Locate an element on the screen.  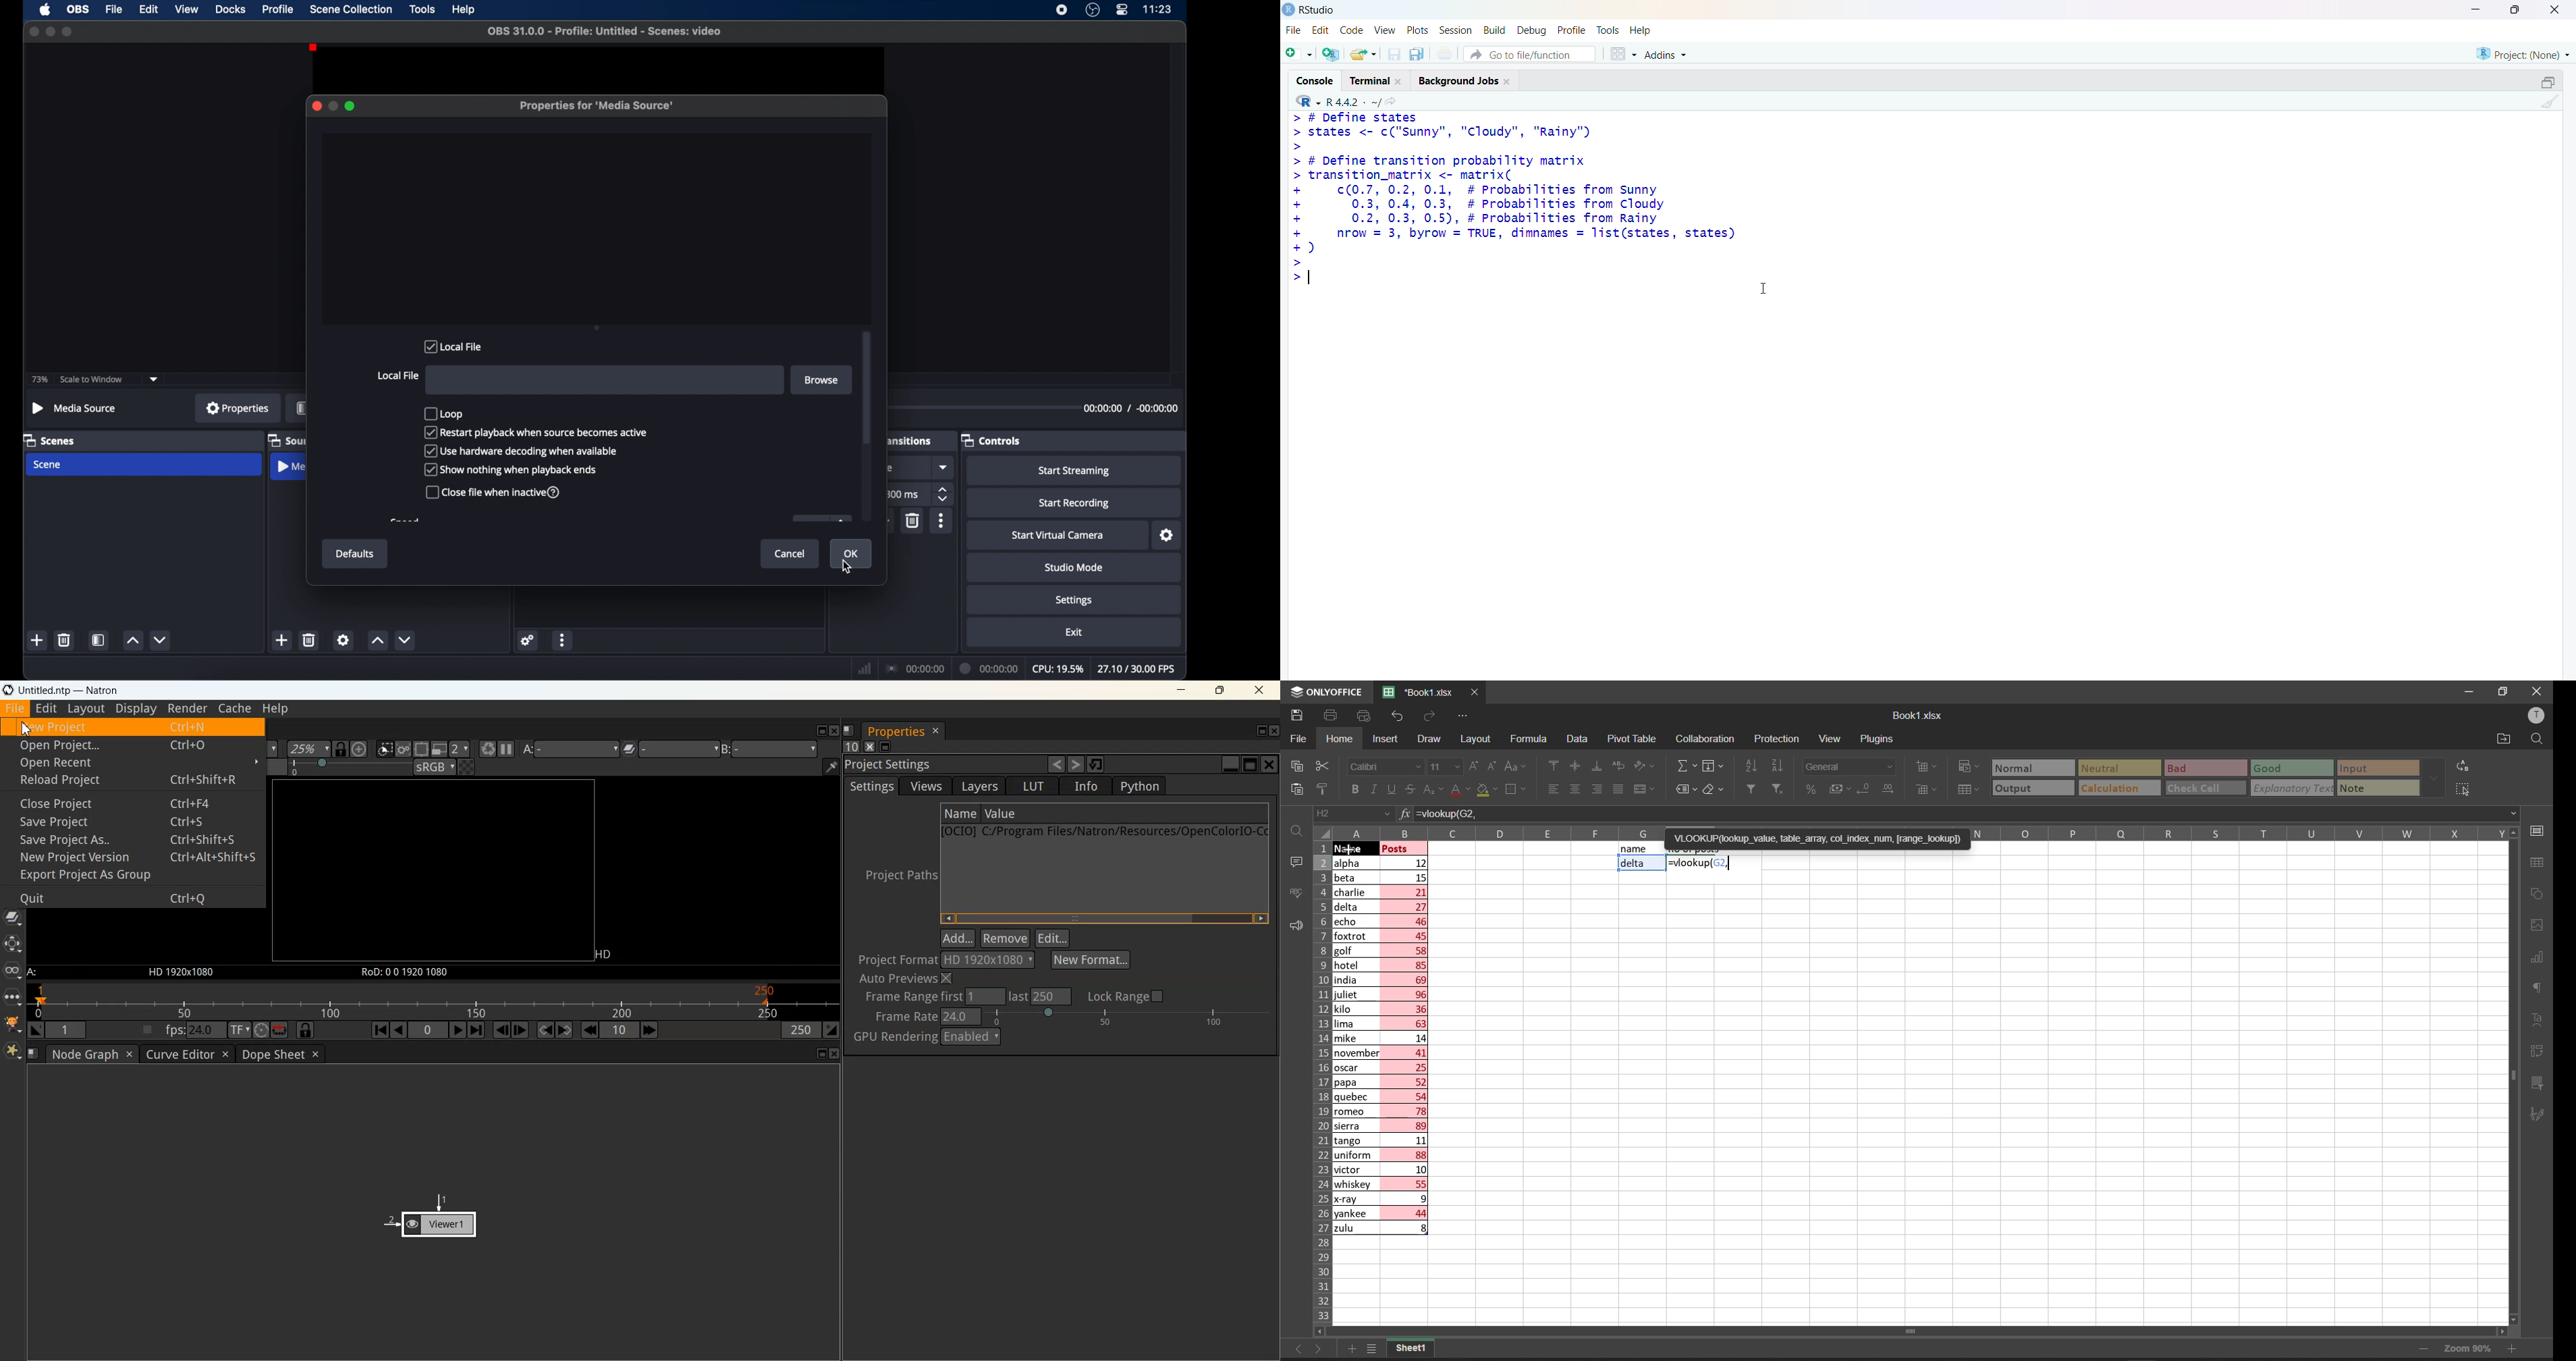
zoom in is located at coordinates (2514, 1352).